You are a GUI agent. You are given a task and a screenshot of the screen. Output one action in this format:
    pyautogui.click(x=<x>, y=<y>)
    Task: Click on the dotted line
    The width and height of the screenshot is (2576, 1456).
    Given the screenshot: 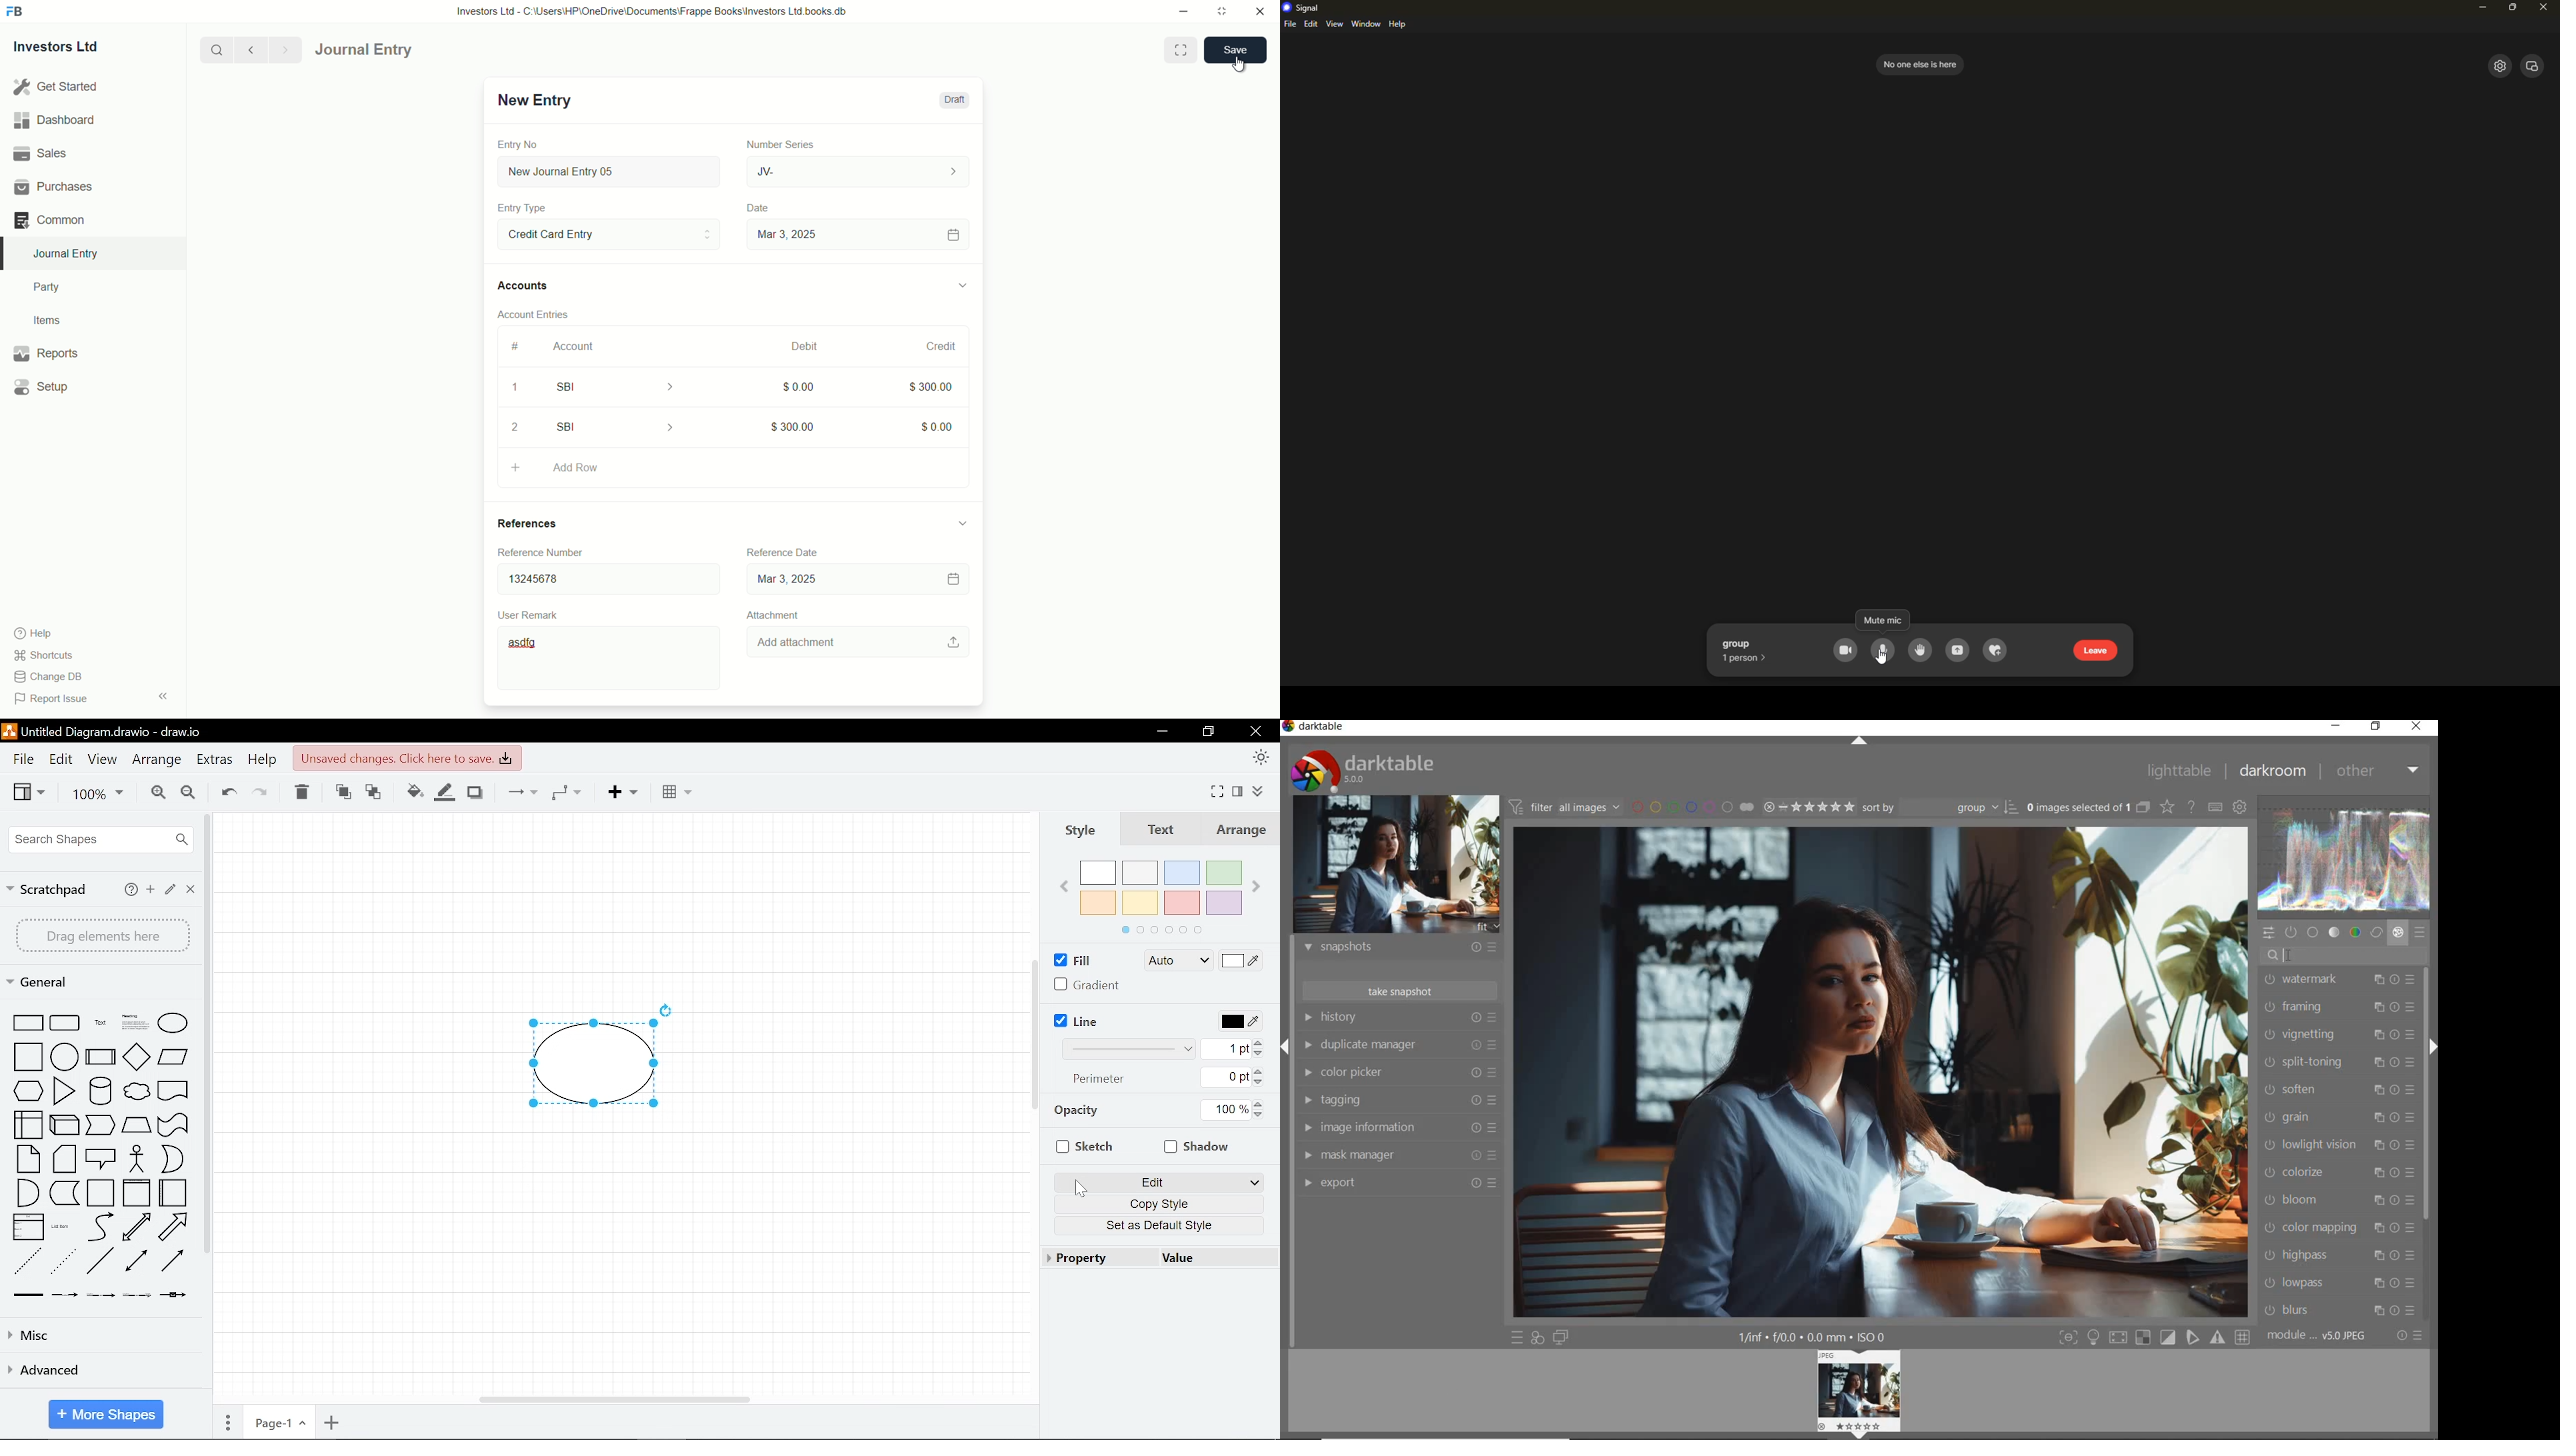 What is the action you would take?
    pyautogui.click(x=63, y=1260)
    